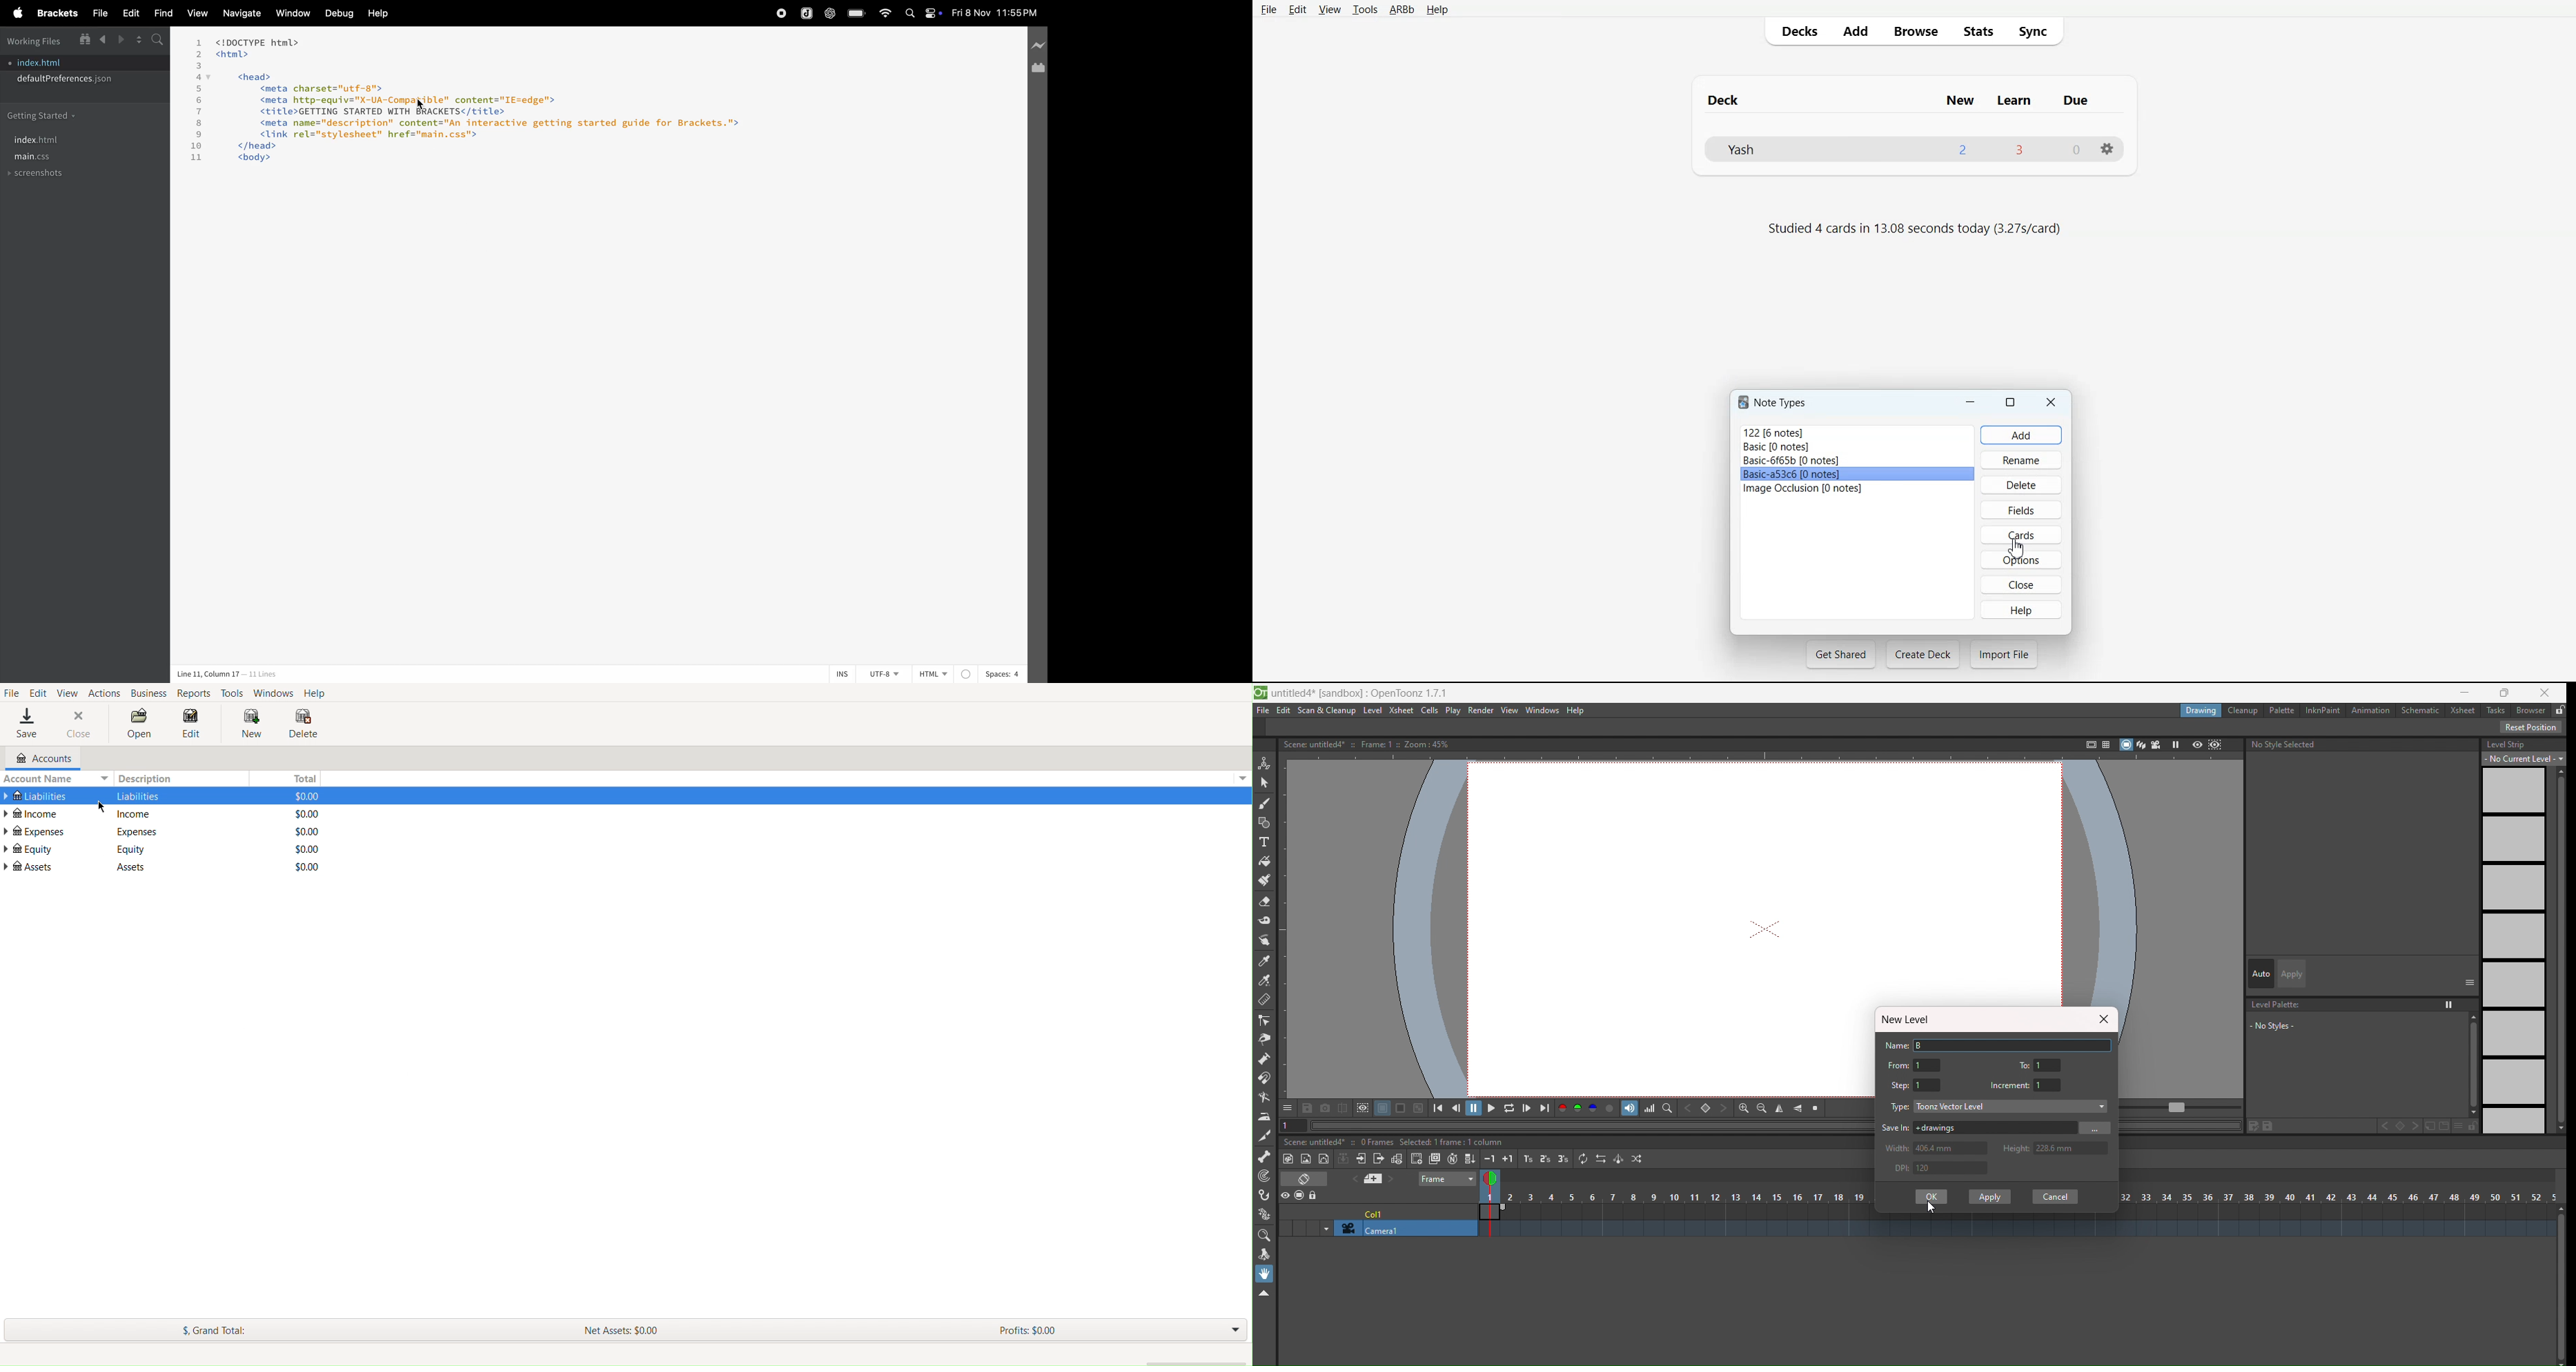 This screenshot has width=2576, height=1372. What do you see at coordinates (1630, 1108) in the screenshot?
I see `soundtrack` at bounding box center [1630, 1108].